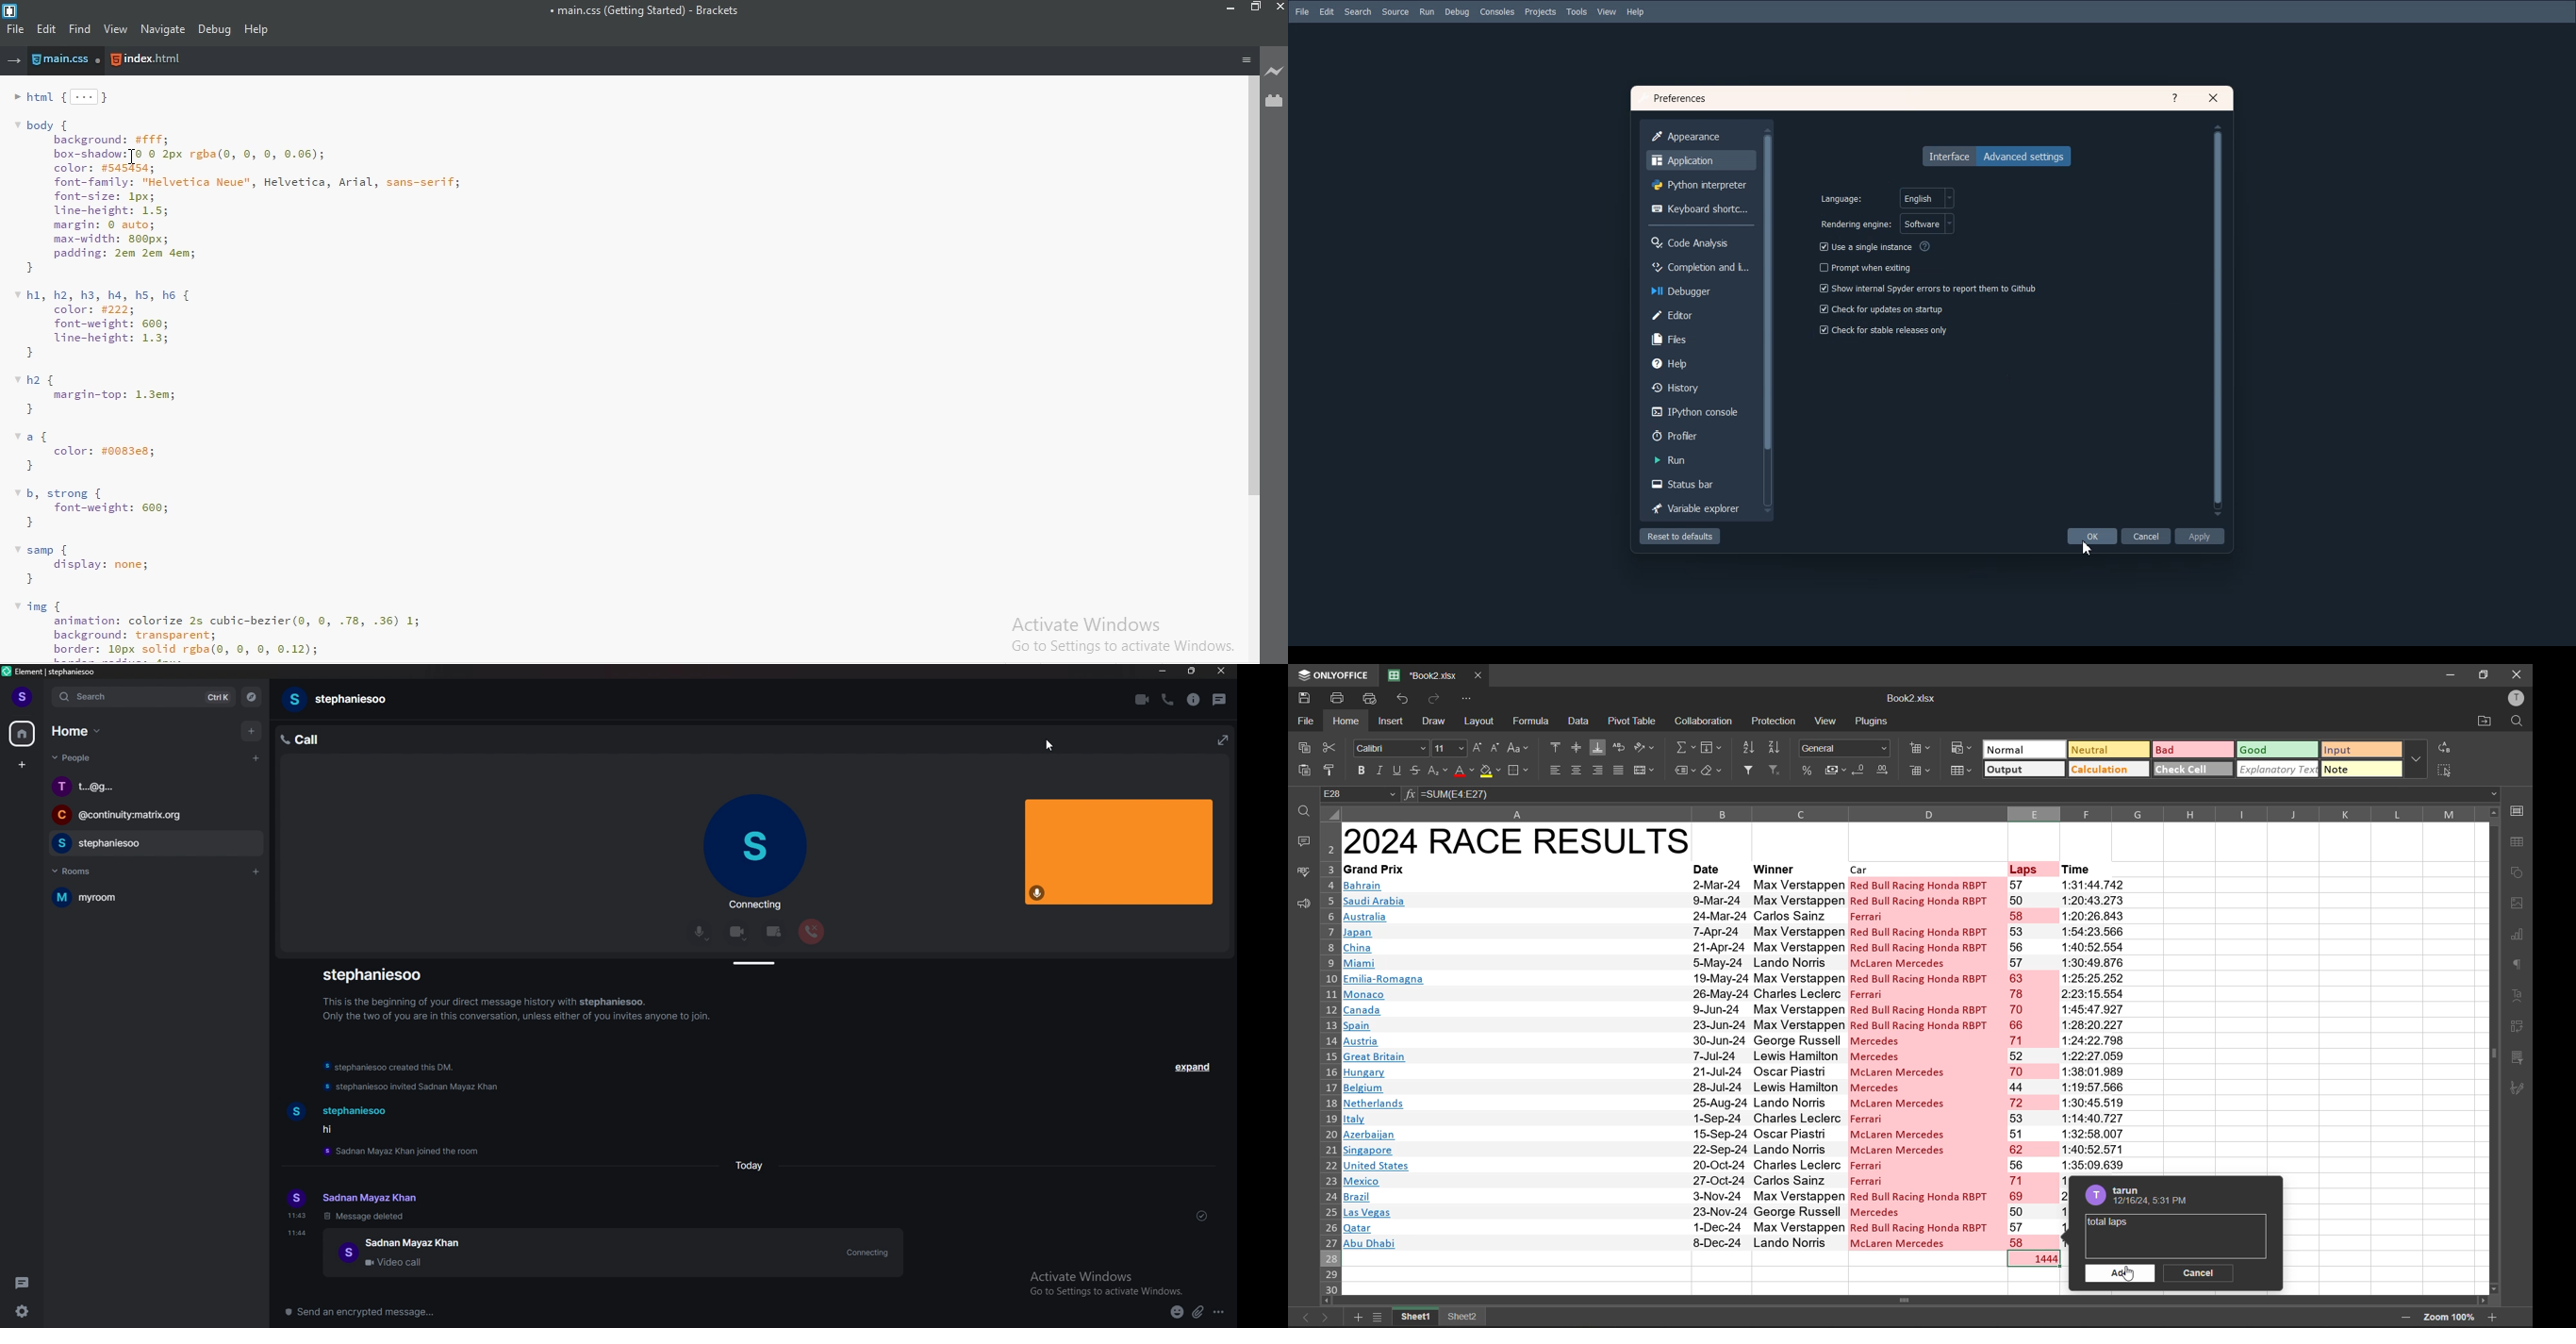  Describe the element at coordinates (1223, 699) in the screenshot. I see `threads` at that location.